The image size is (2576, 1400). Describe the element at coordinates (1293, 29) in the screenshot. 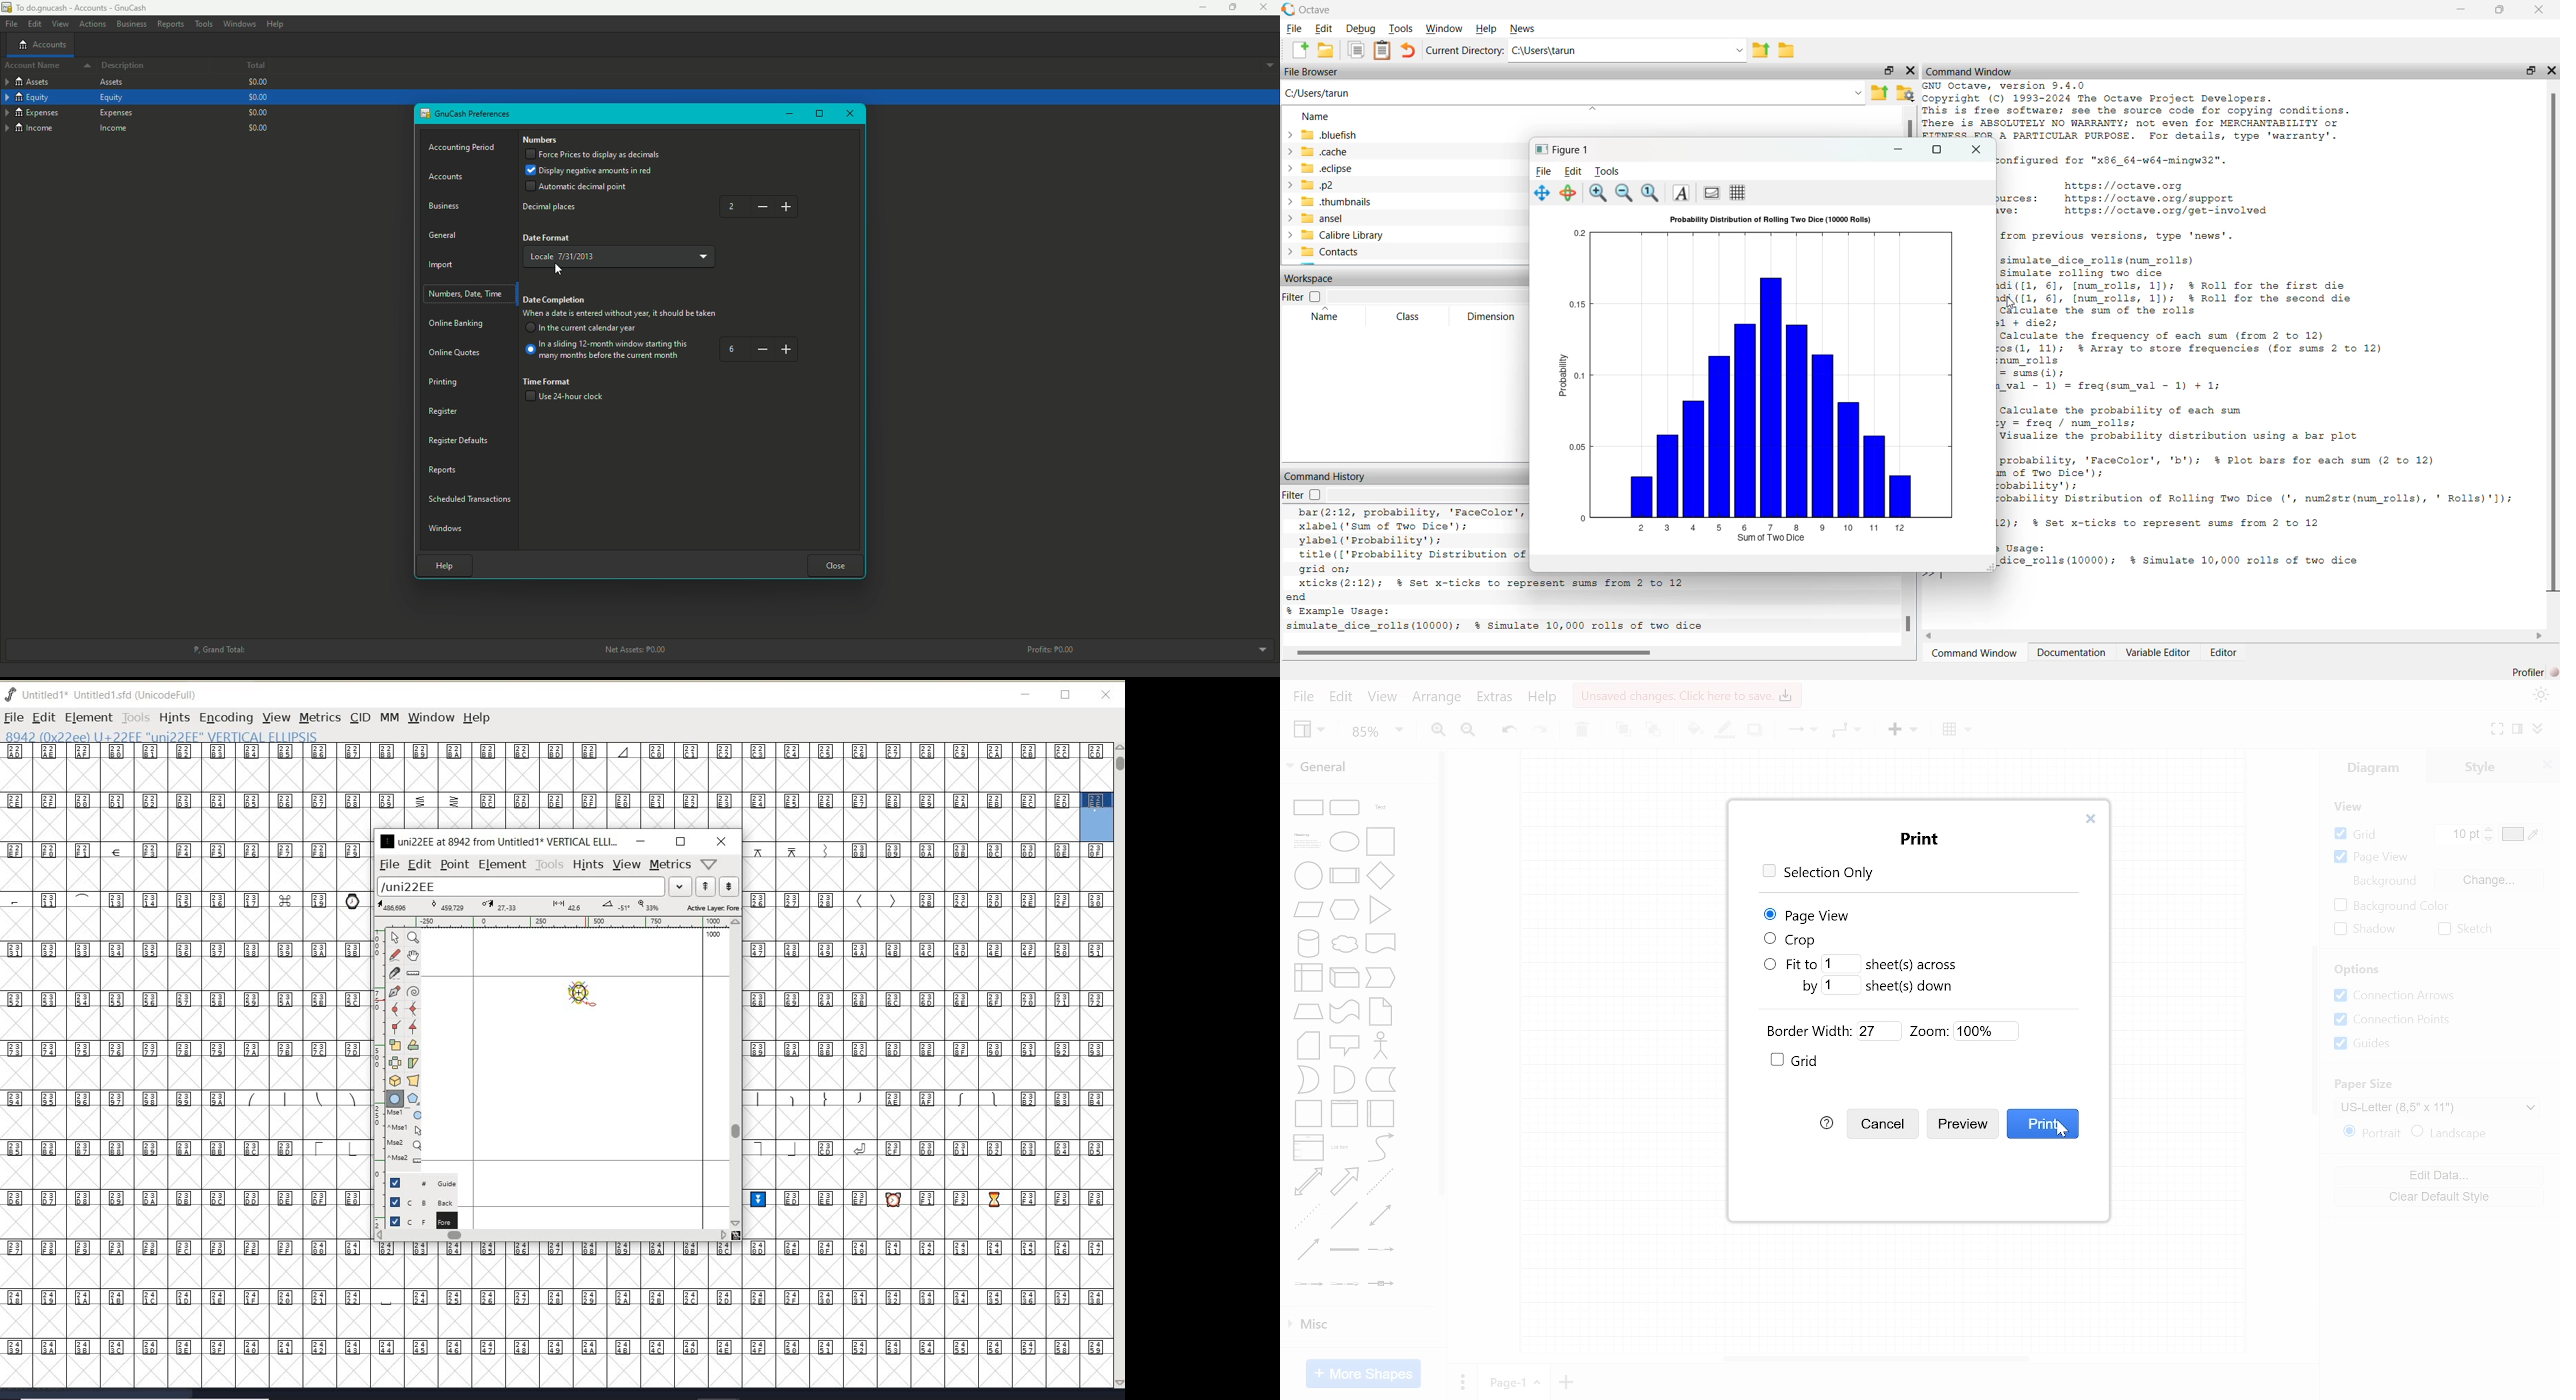

I see `File` at that location.